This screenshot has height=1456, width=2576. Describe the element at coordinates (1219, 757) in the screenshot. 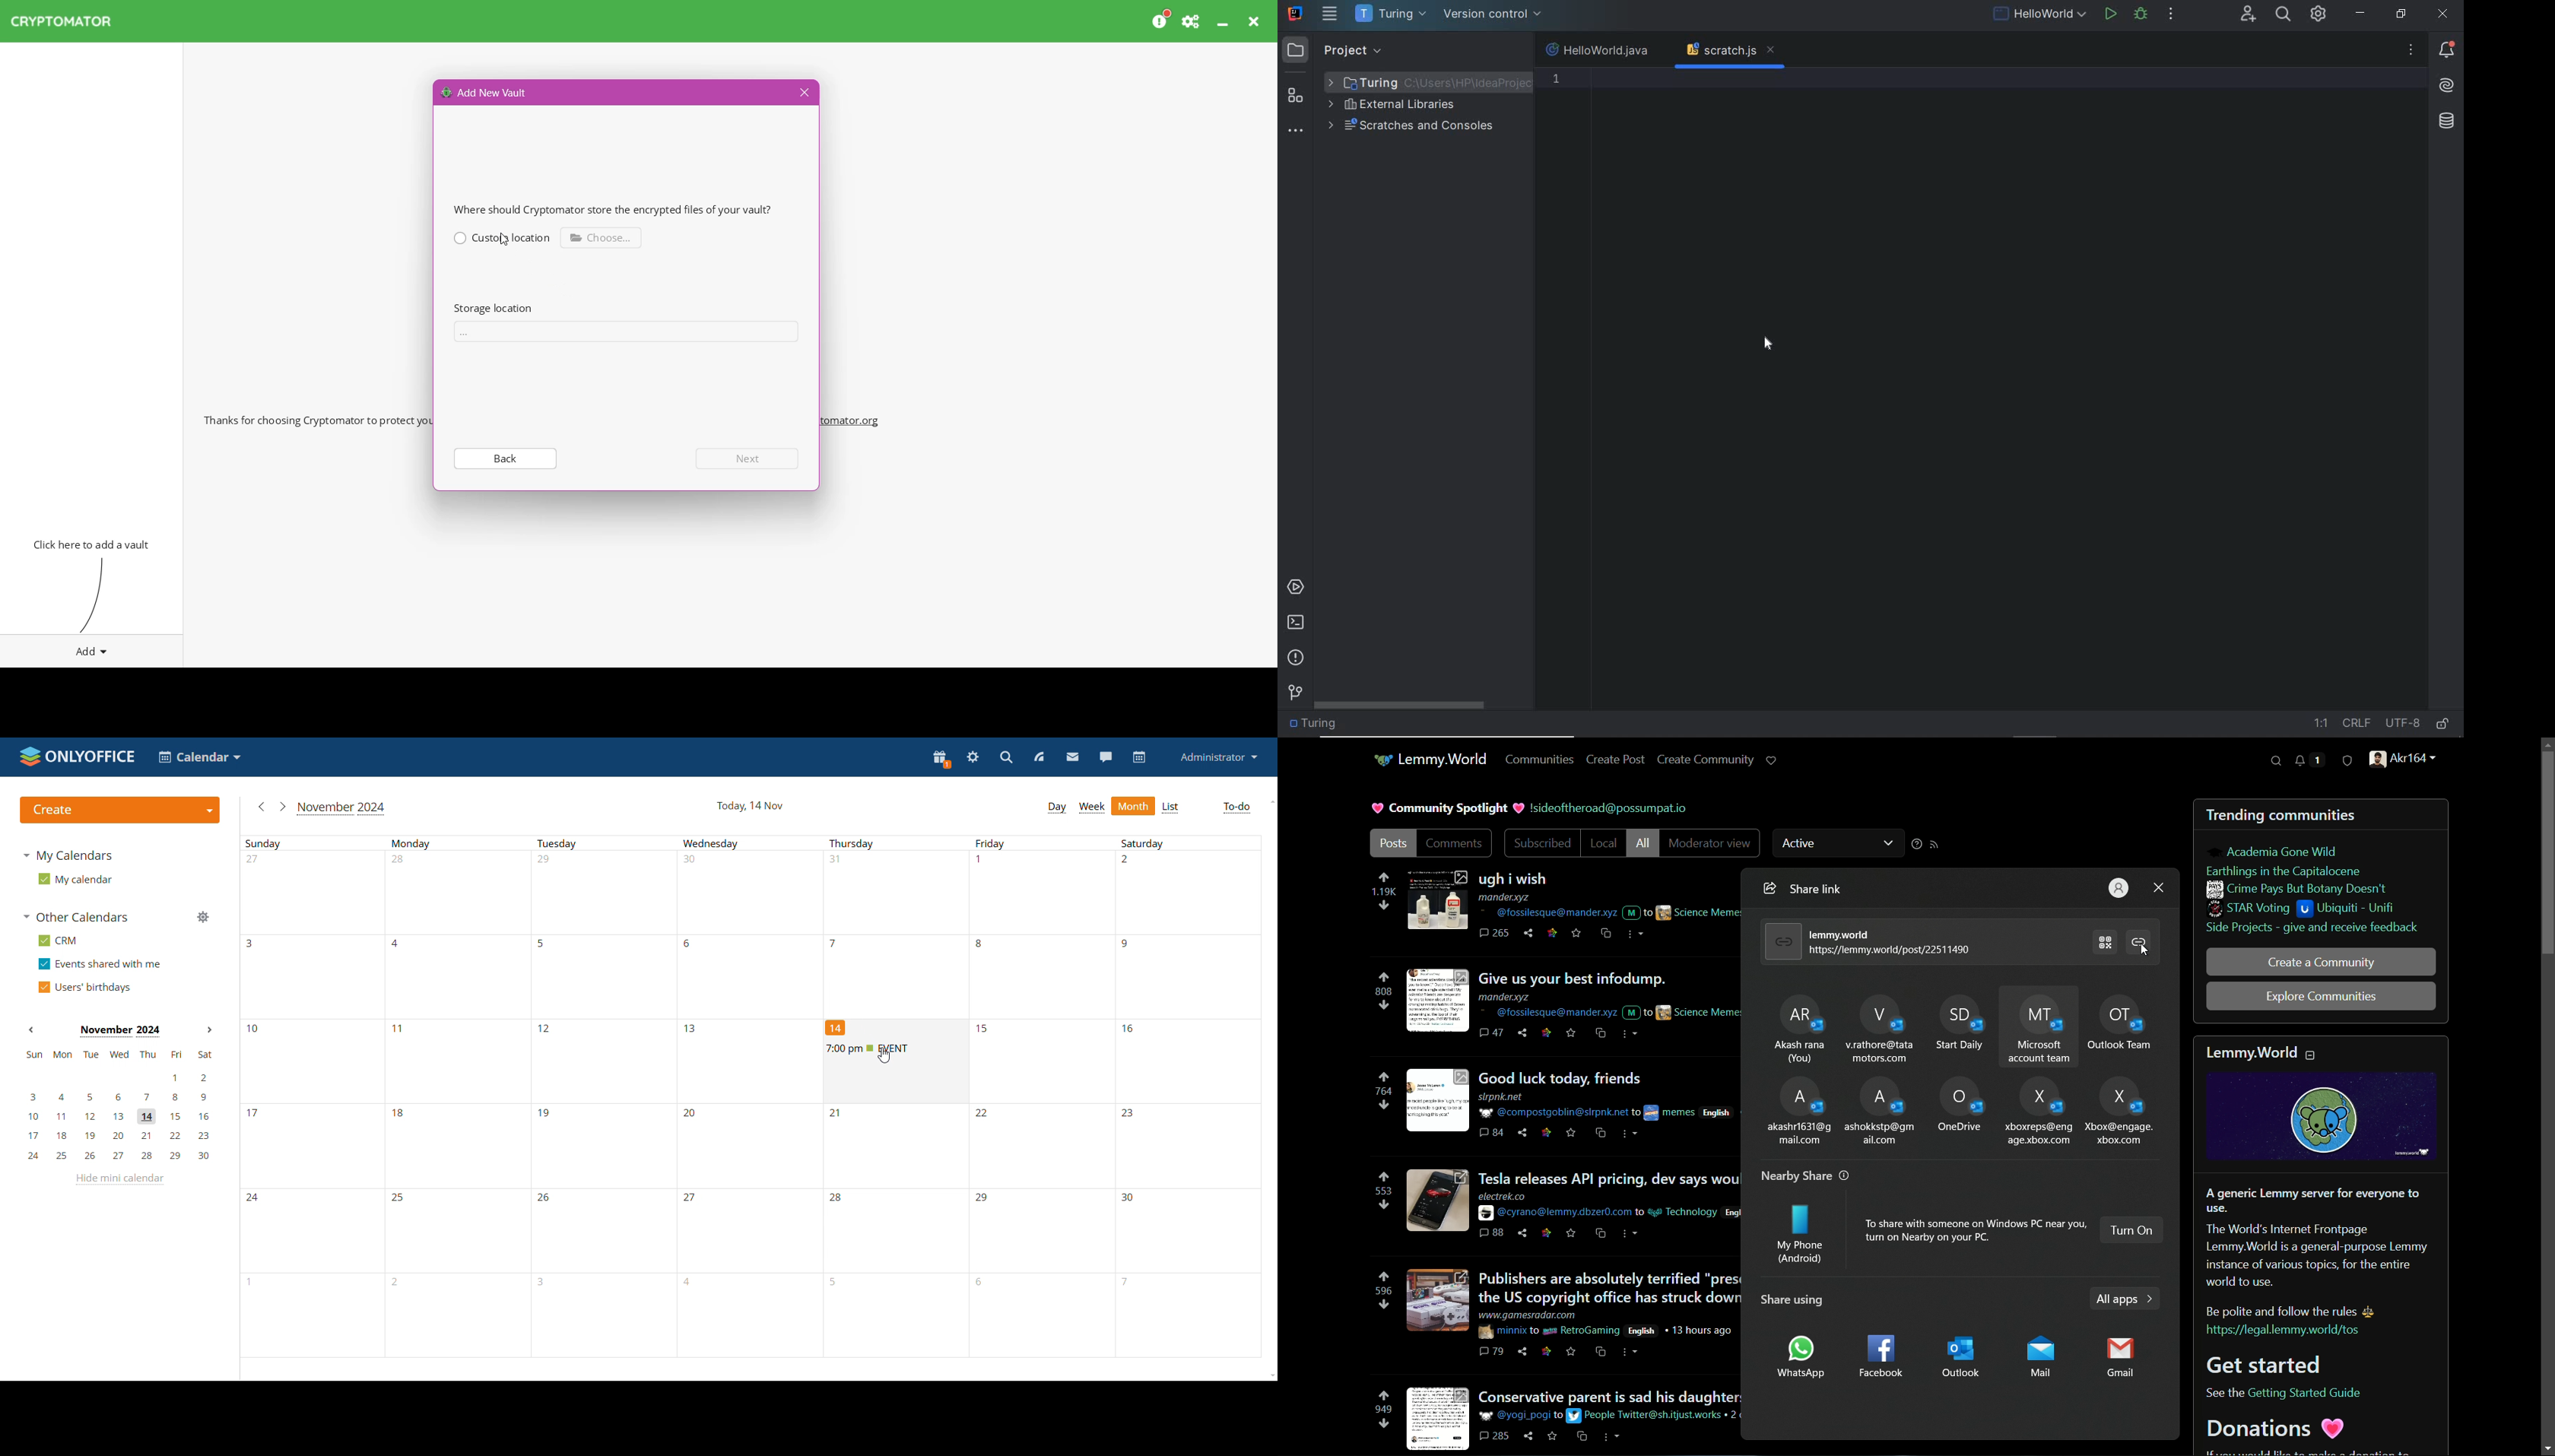

I see `profile` at that location.